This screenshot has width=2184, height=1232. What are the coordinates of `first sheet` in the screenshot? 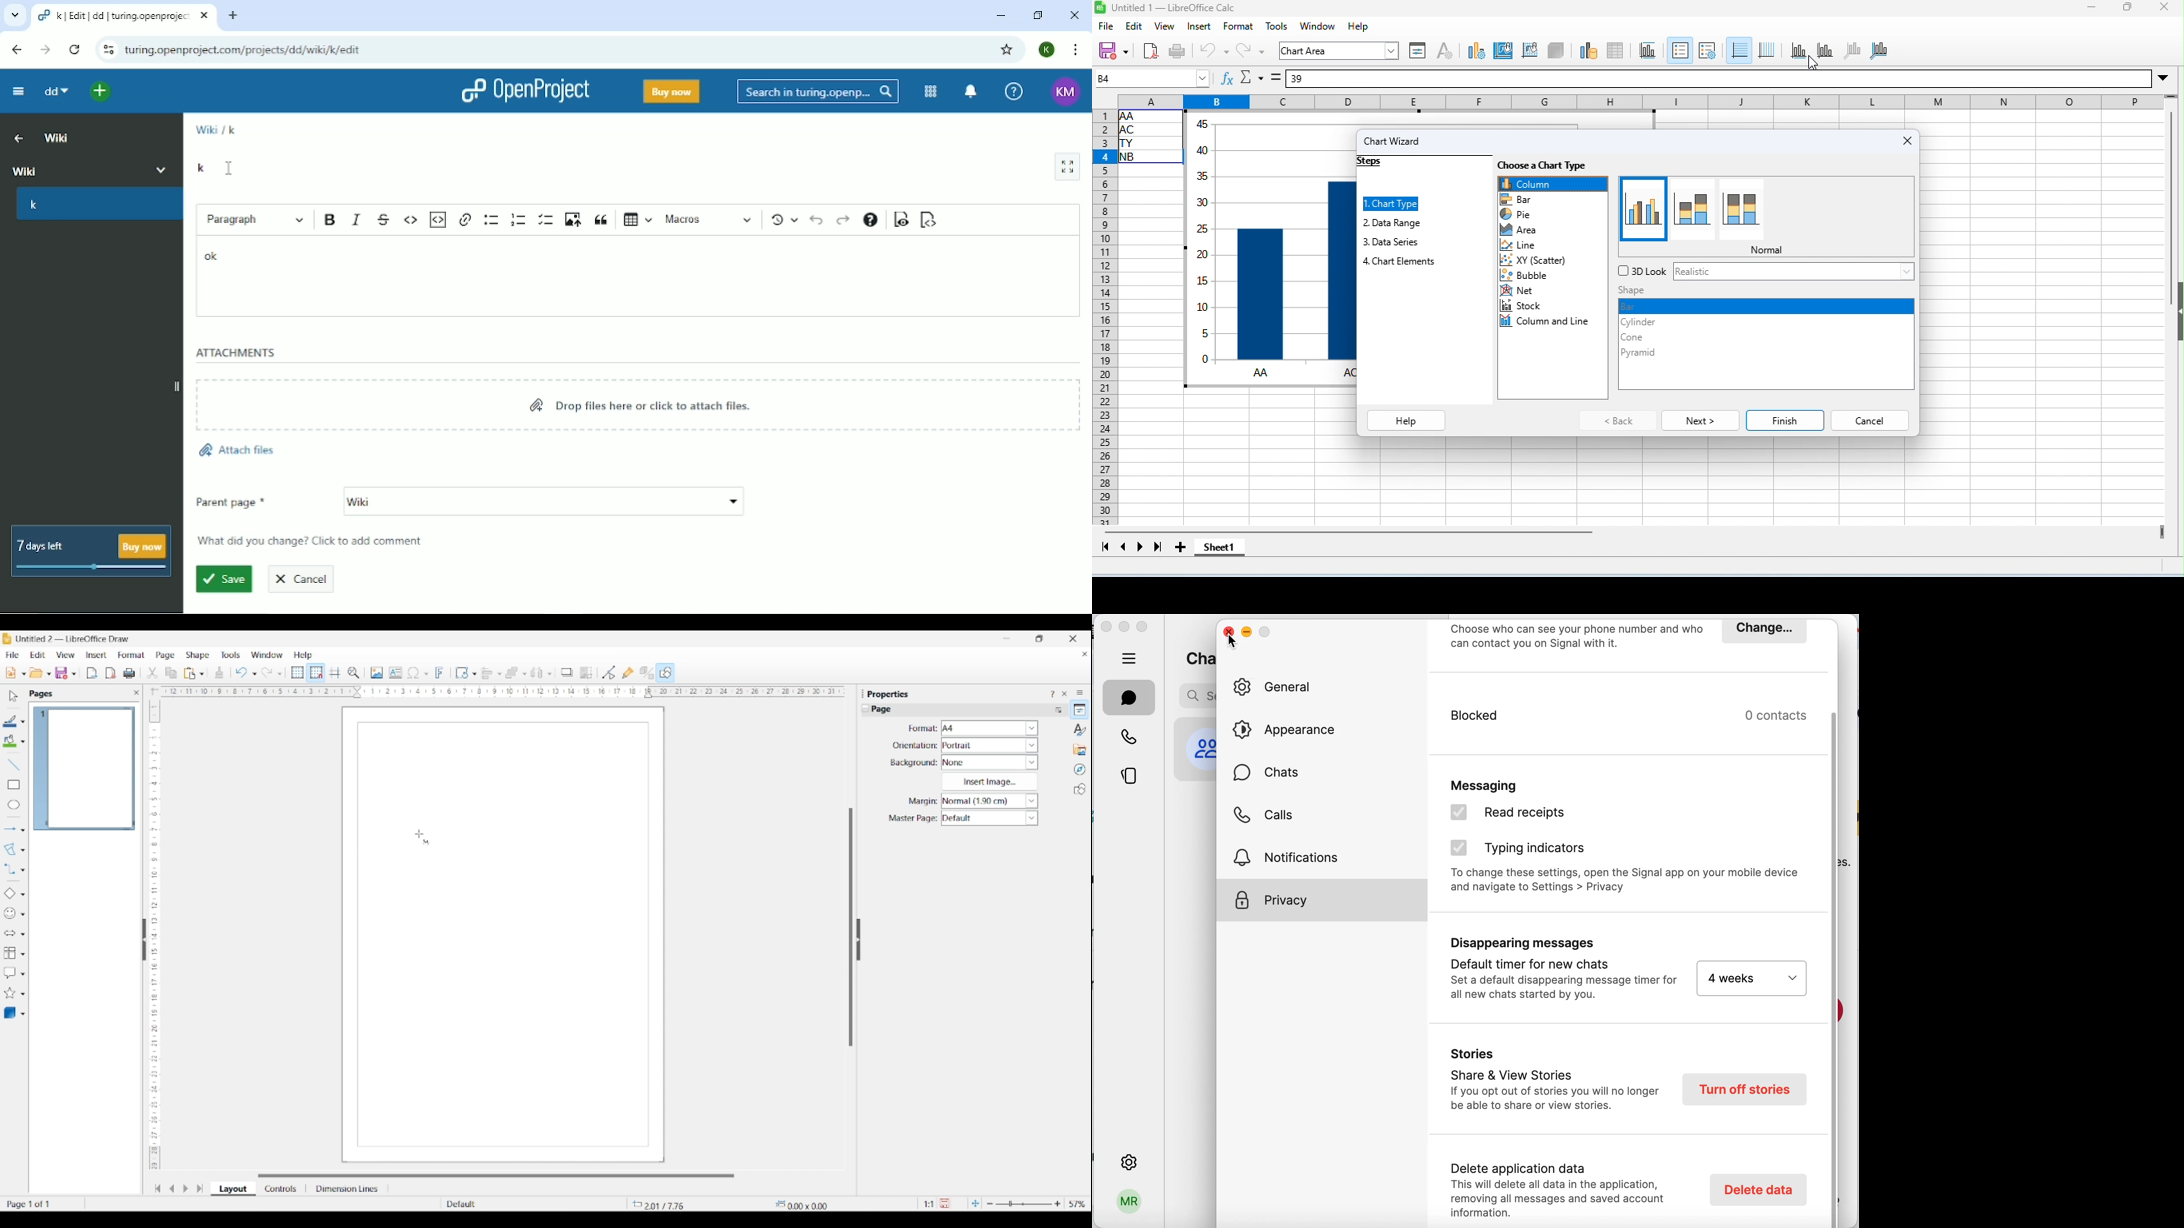 It's located at (1107, 547).